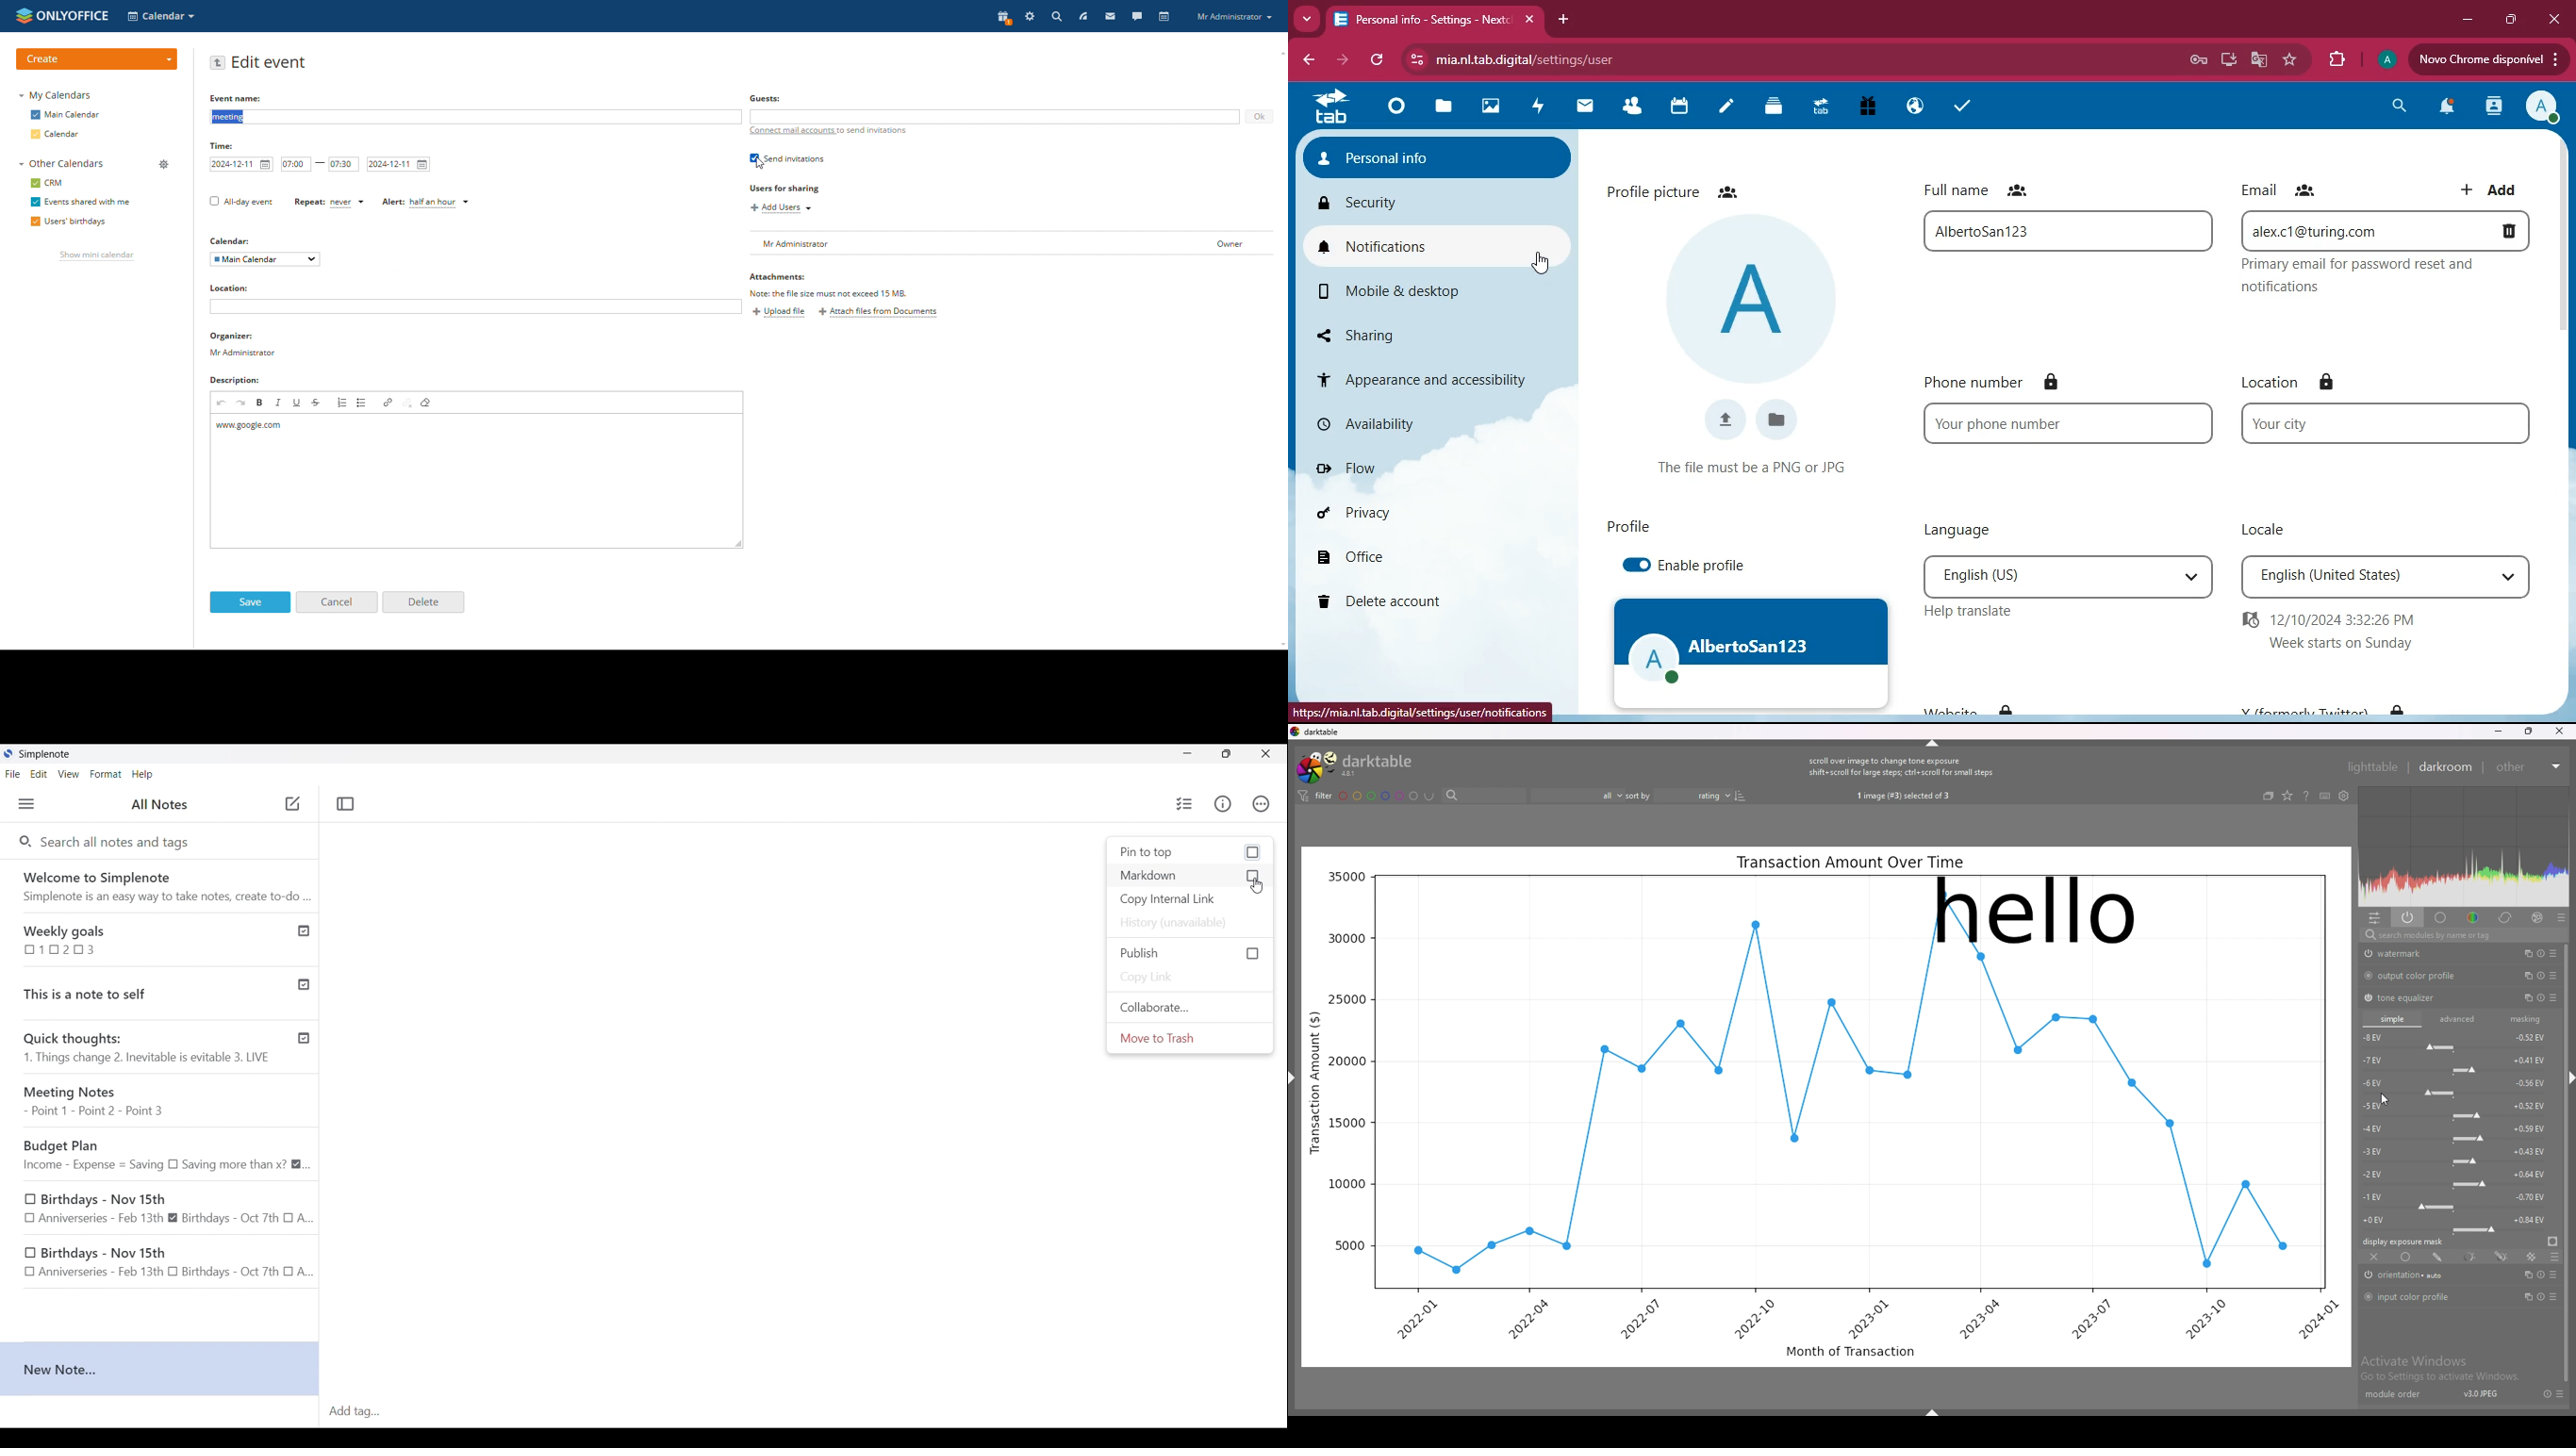 This screenshot has height=1456, width=2576. I want to click on tab, so click(1435, 21).